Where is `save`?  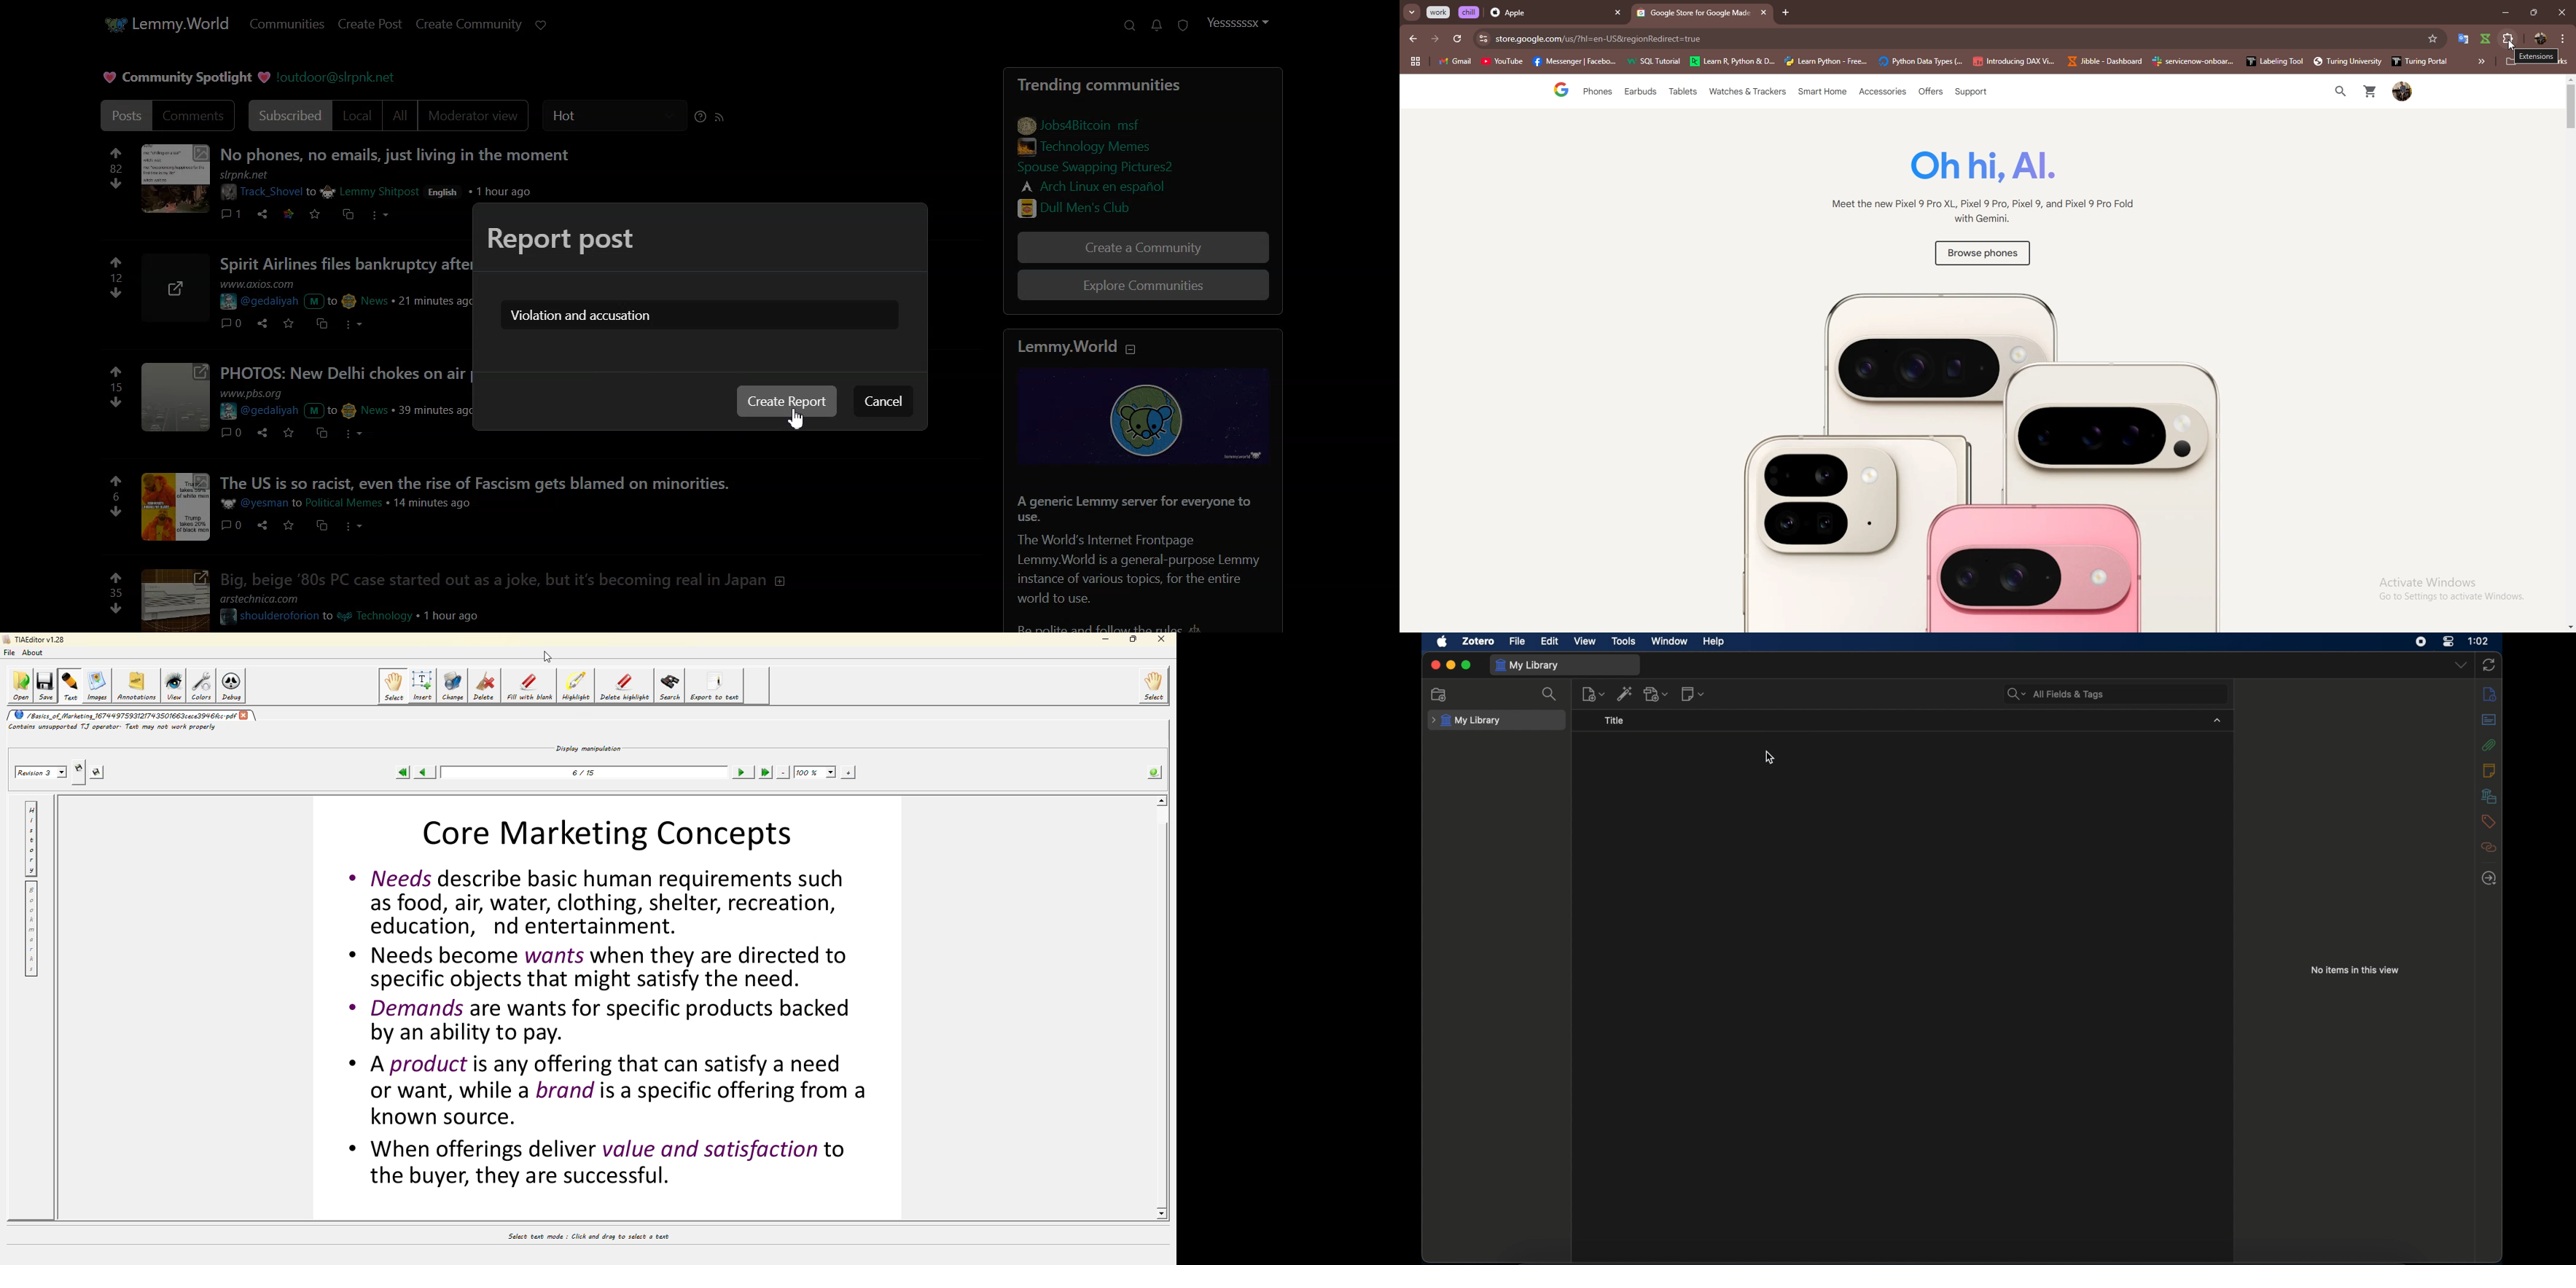 save is located at coordinates (286, 323).